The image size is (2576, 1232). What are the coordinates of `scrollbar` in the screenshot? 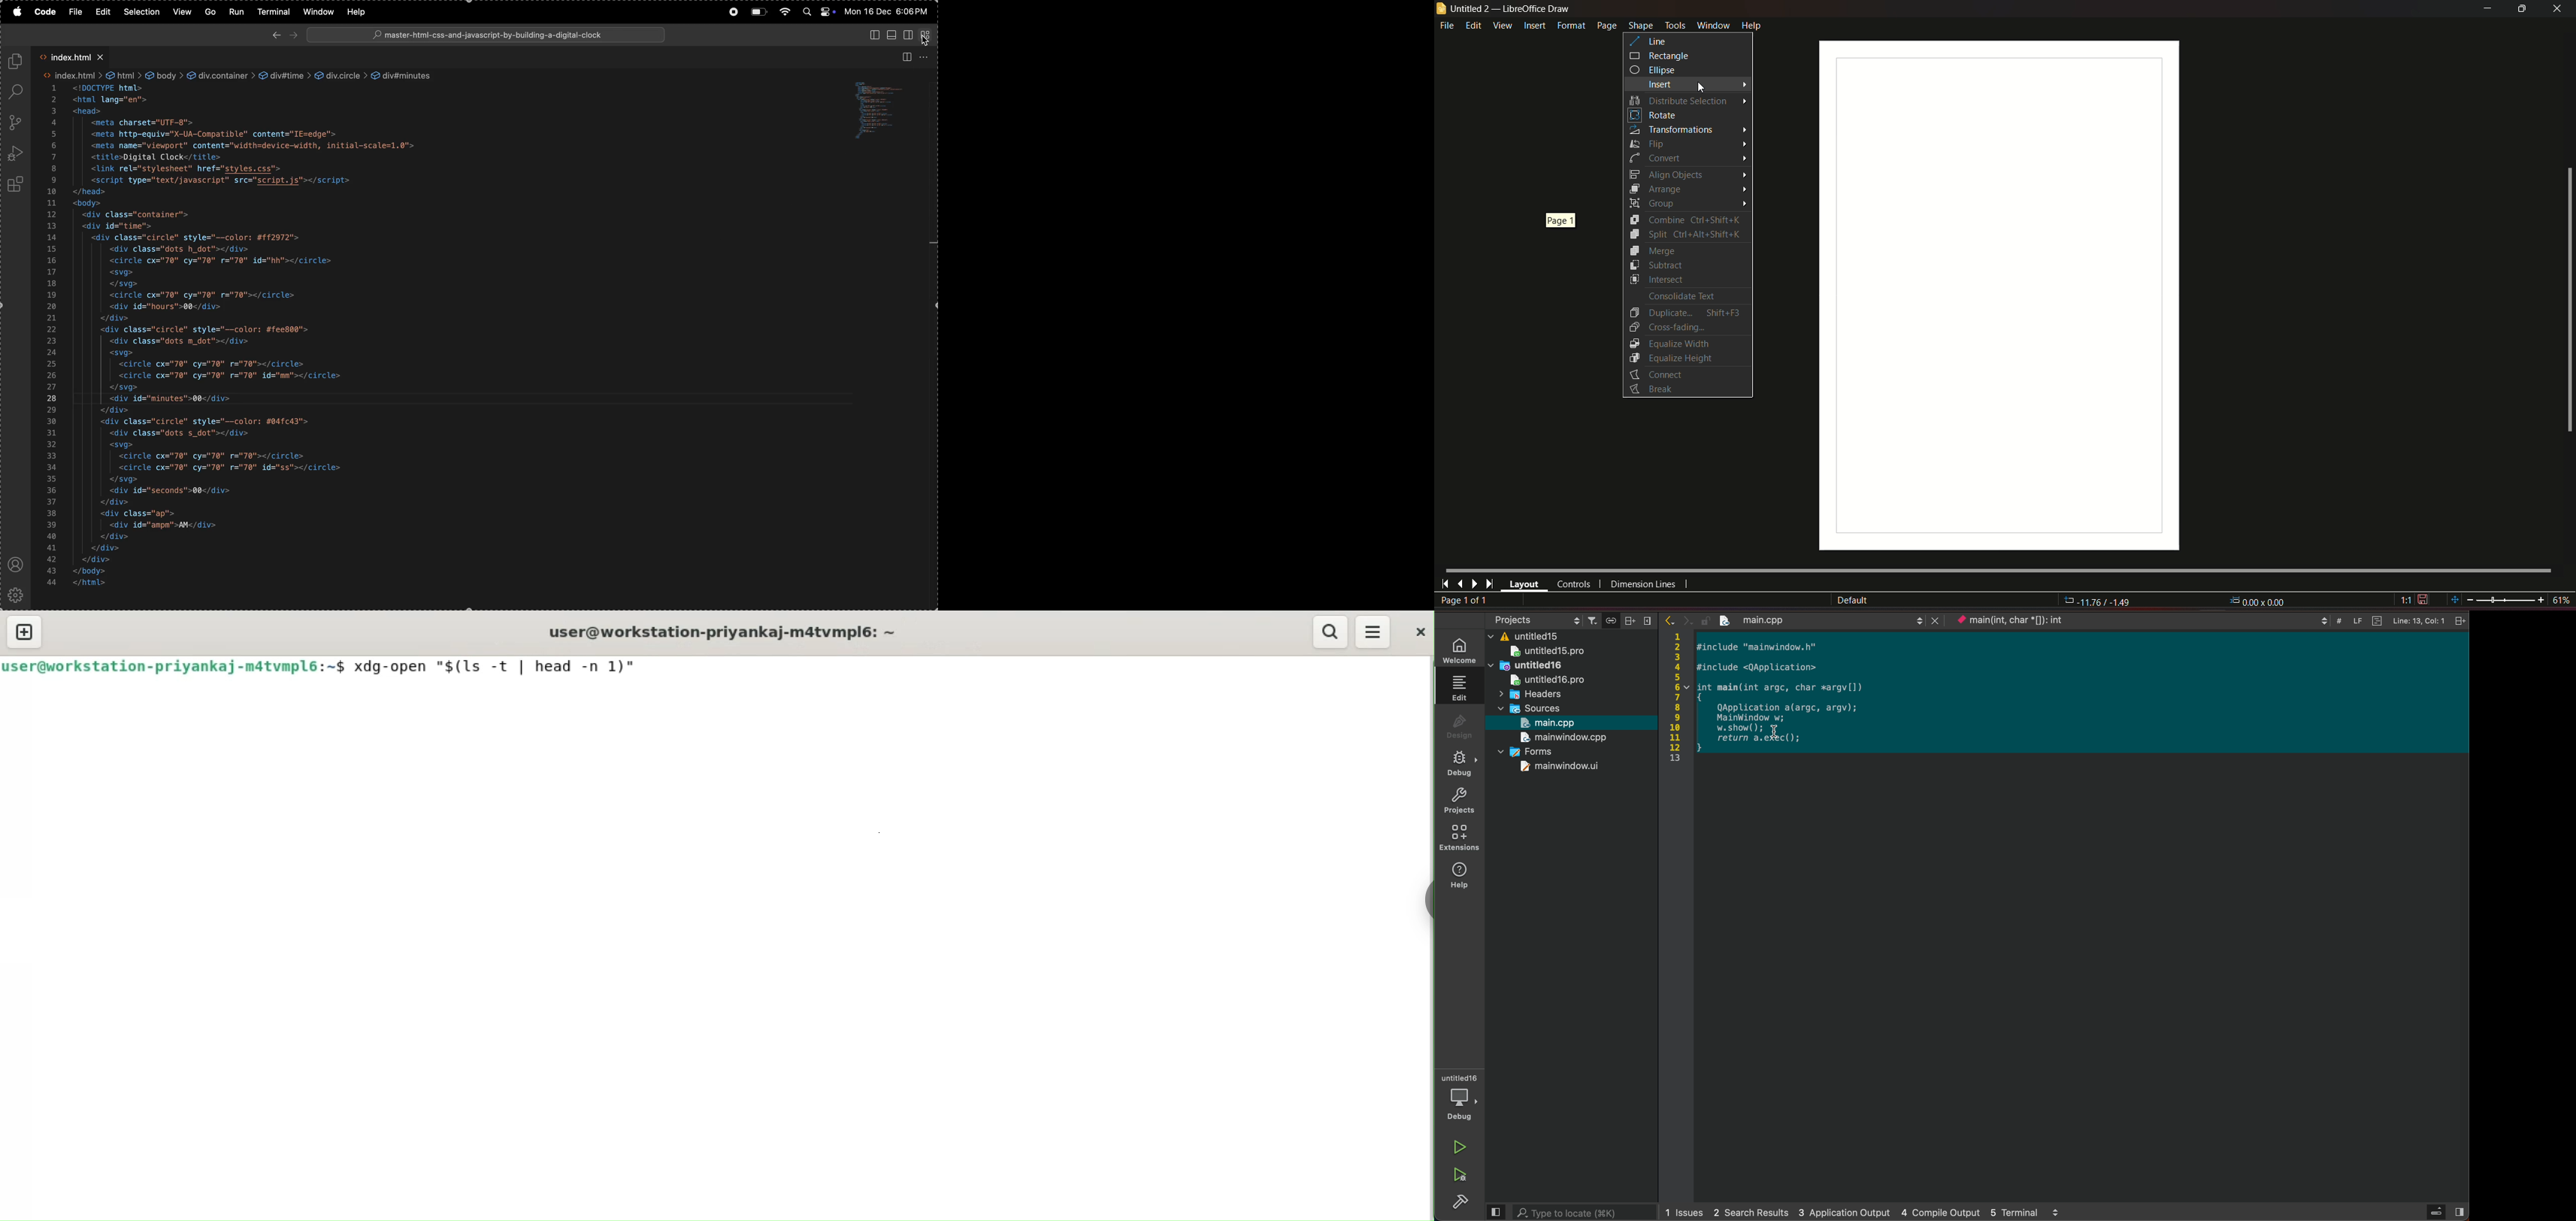 It's located at (2569, 300).